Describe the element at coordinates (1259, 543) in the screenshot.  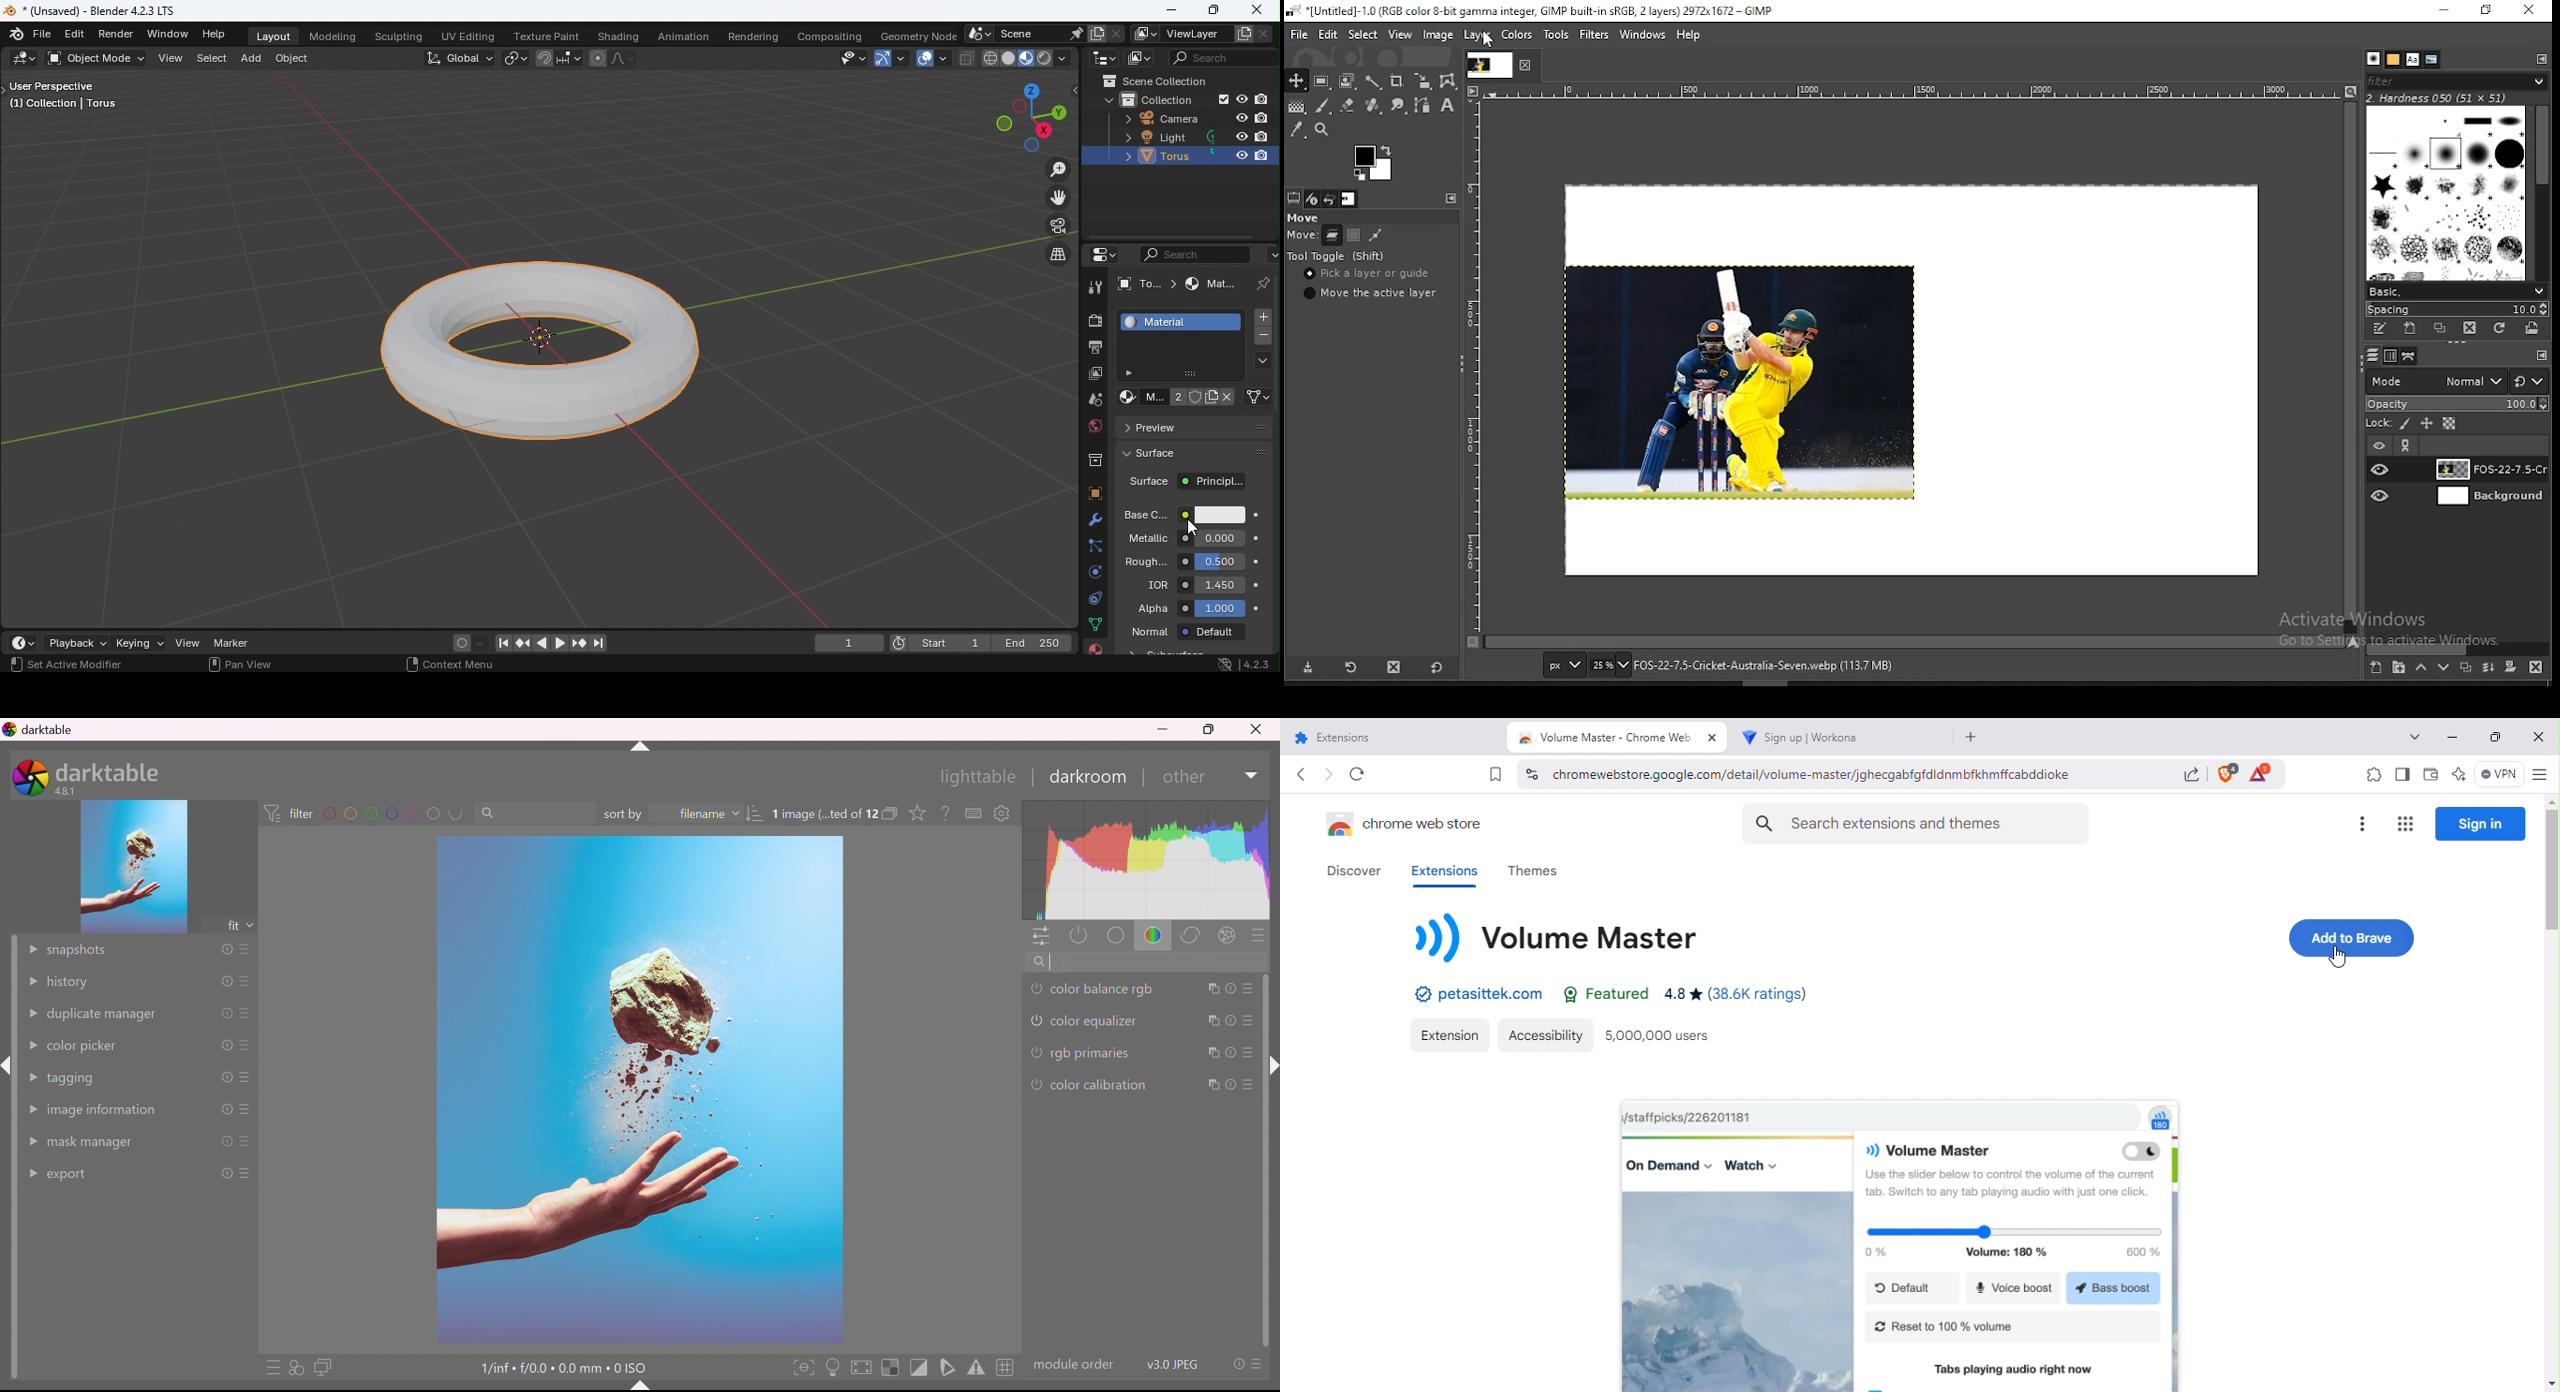
I see `Animate property` at that location.